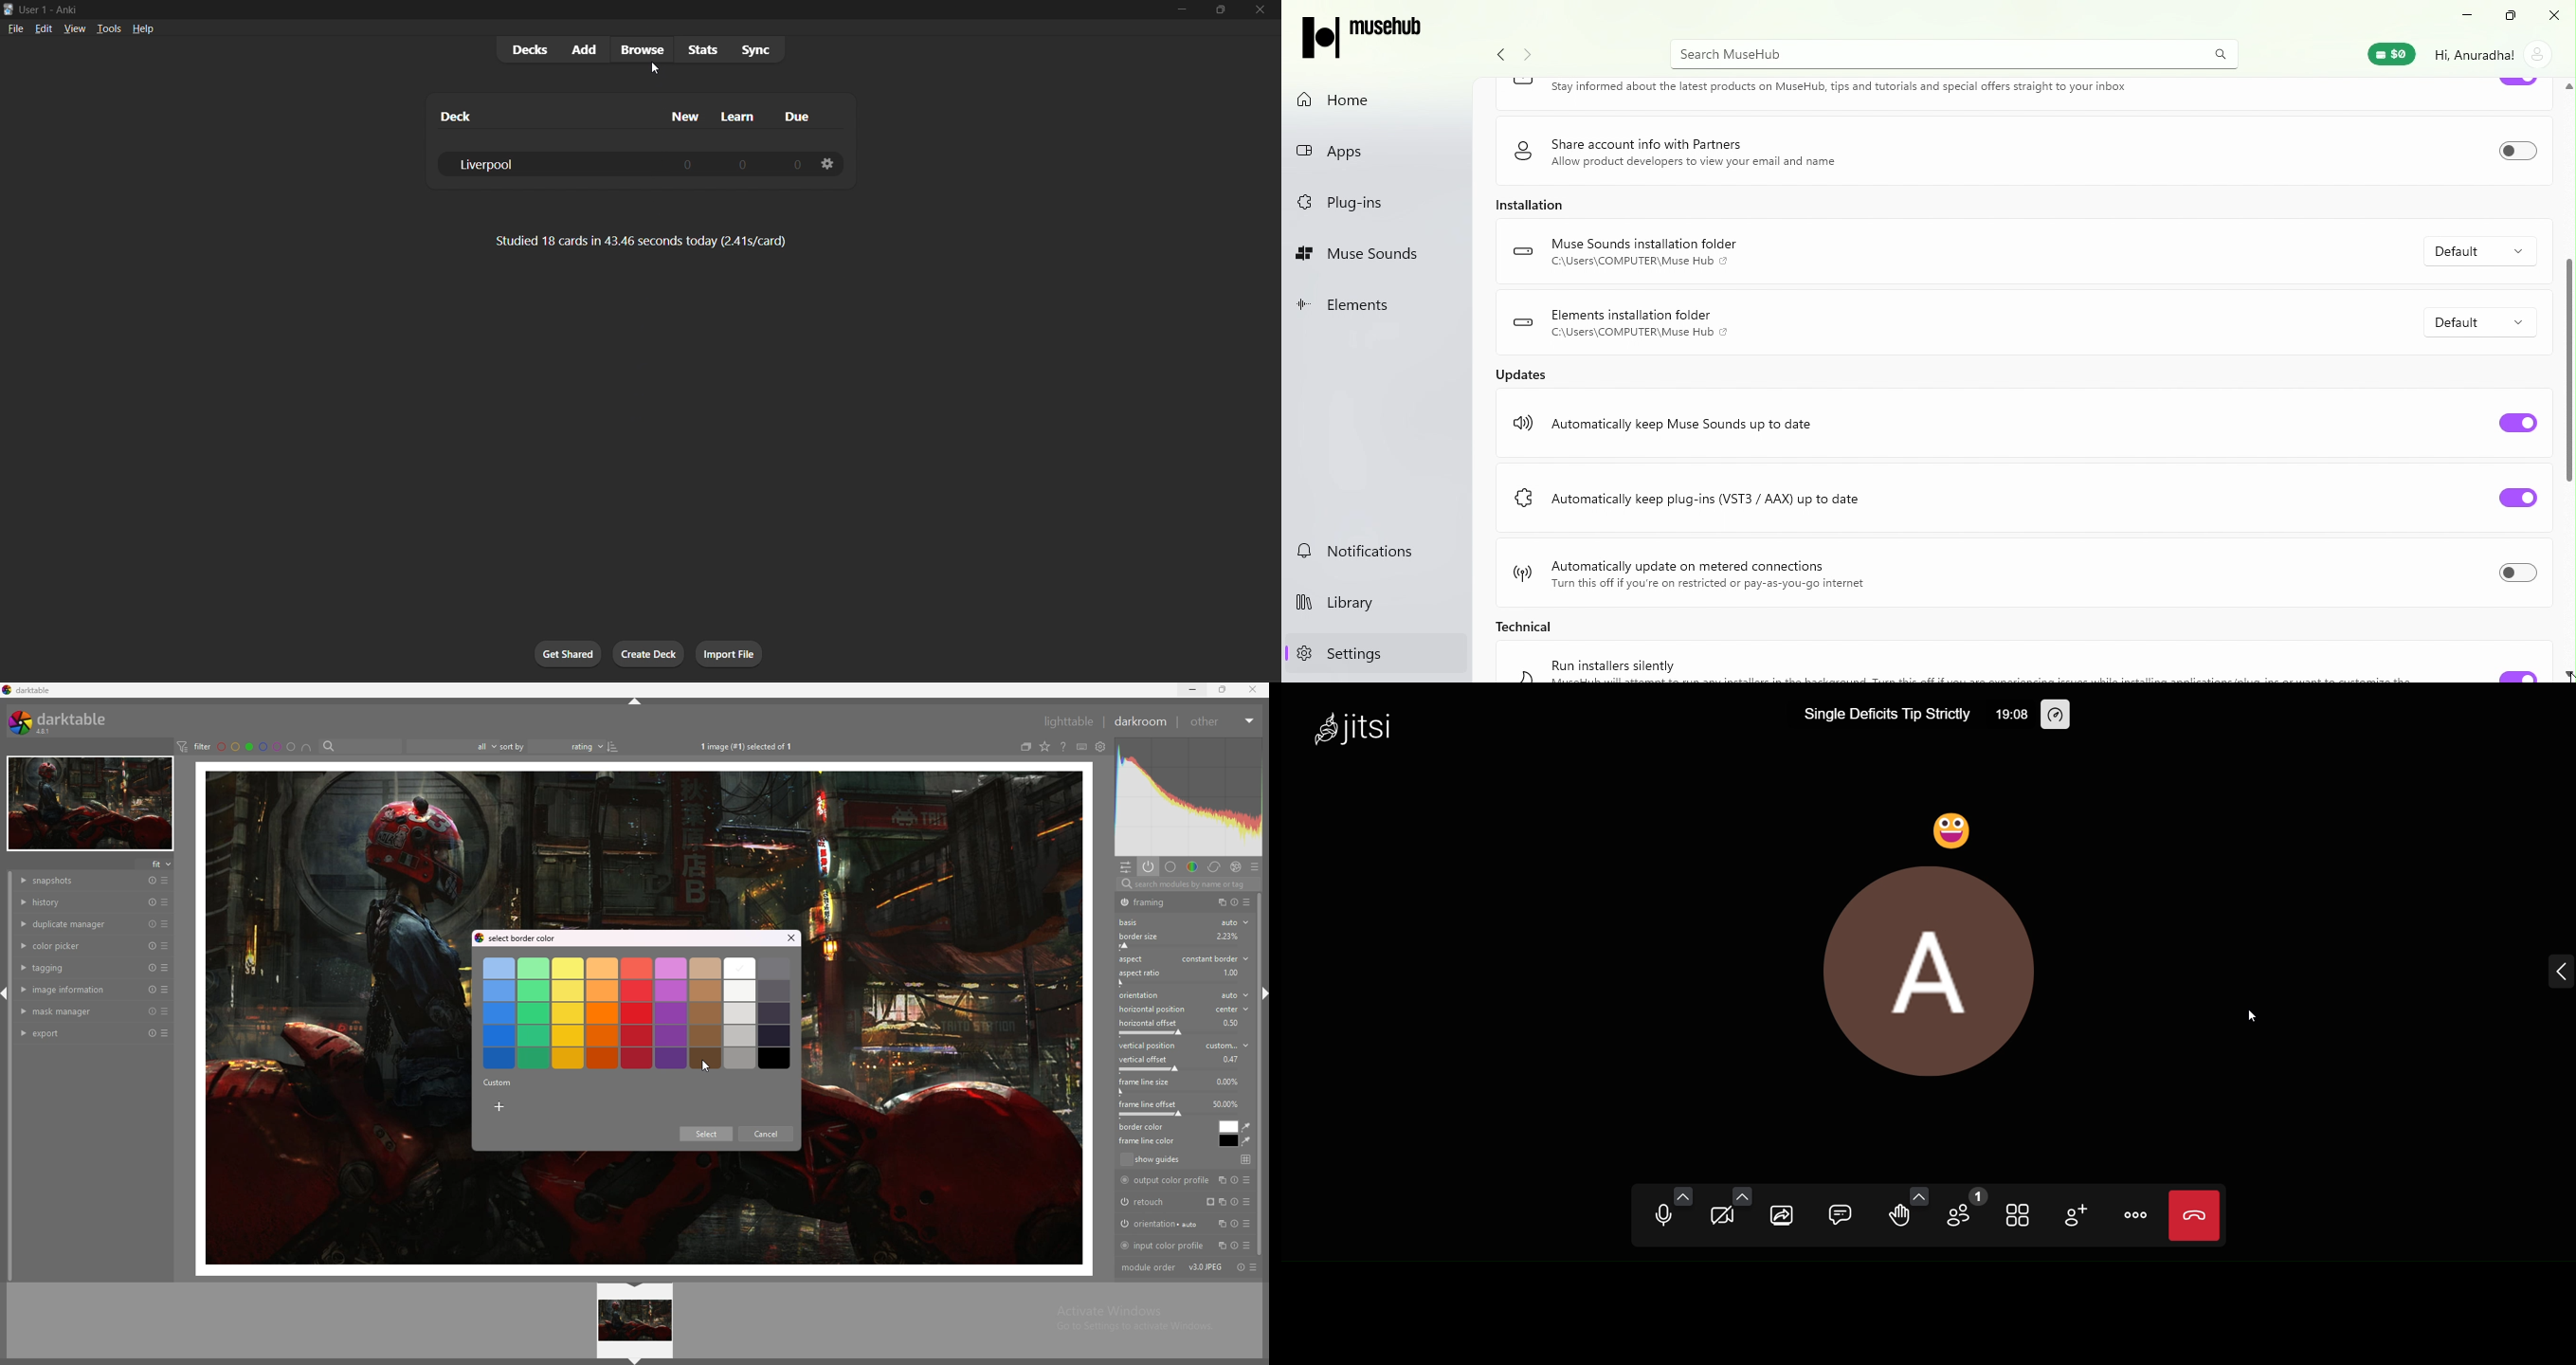  Describe the element at coordinates (525, 49) in the screenshot. I see `decks` at that location.